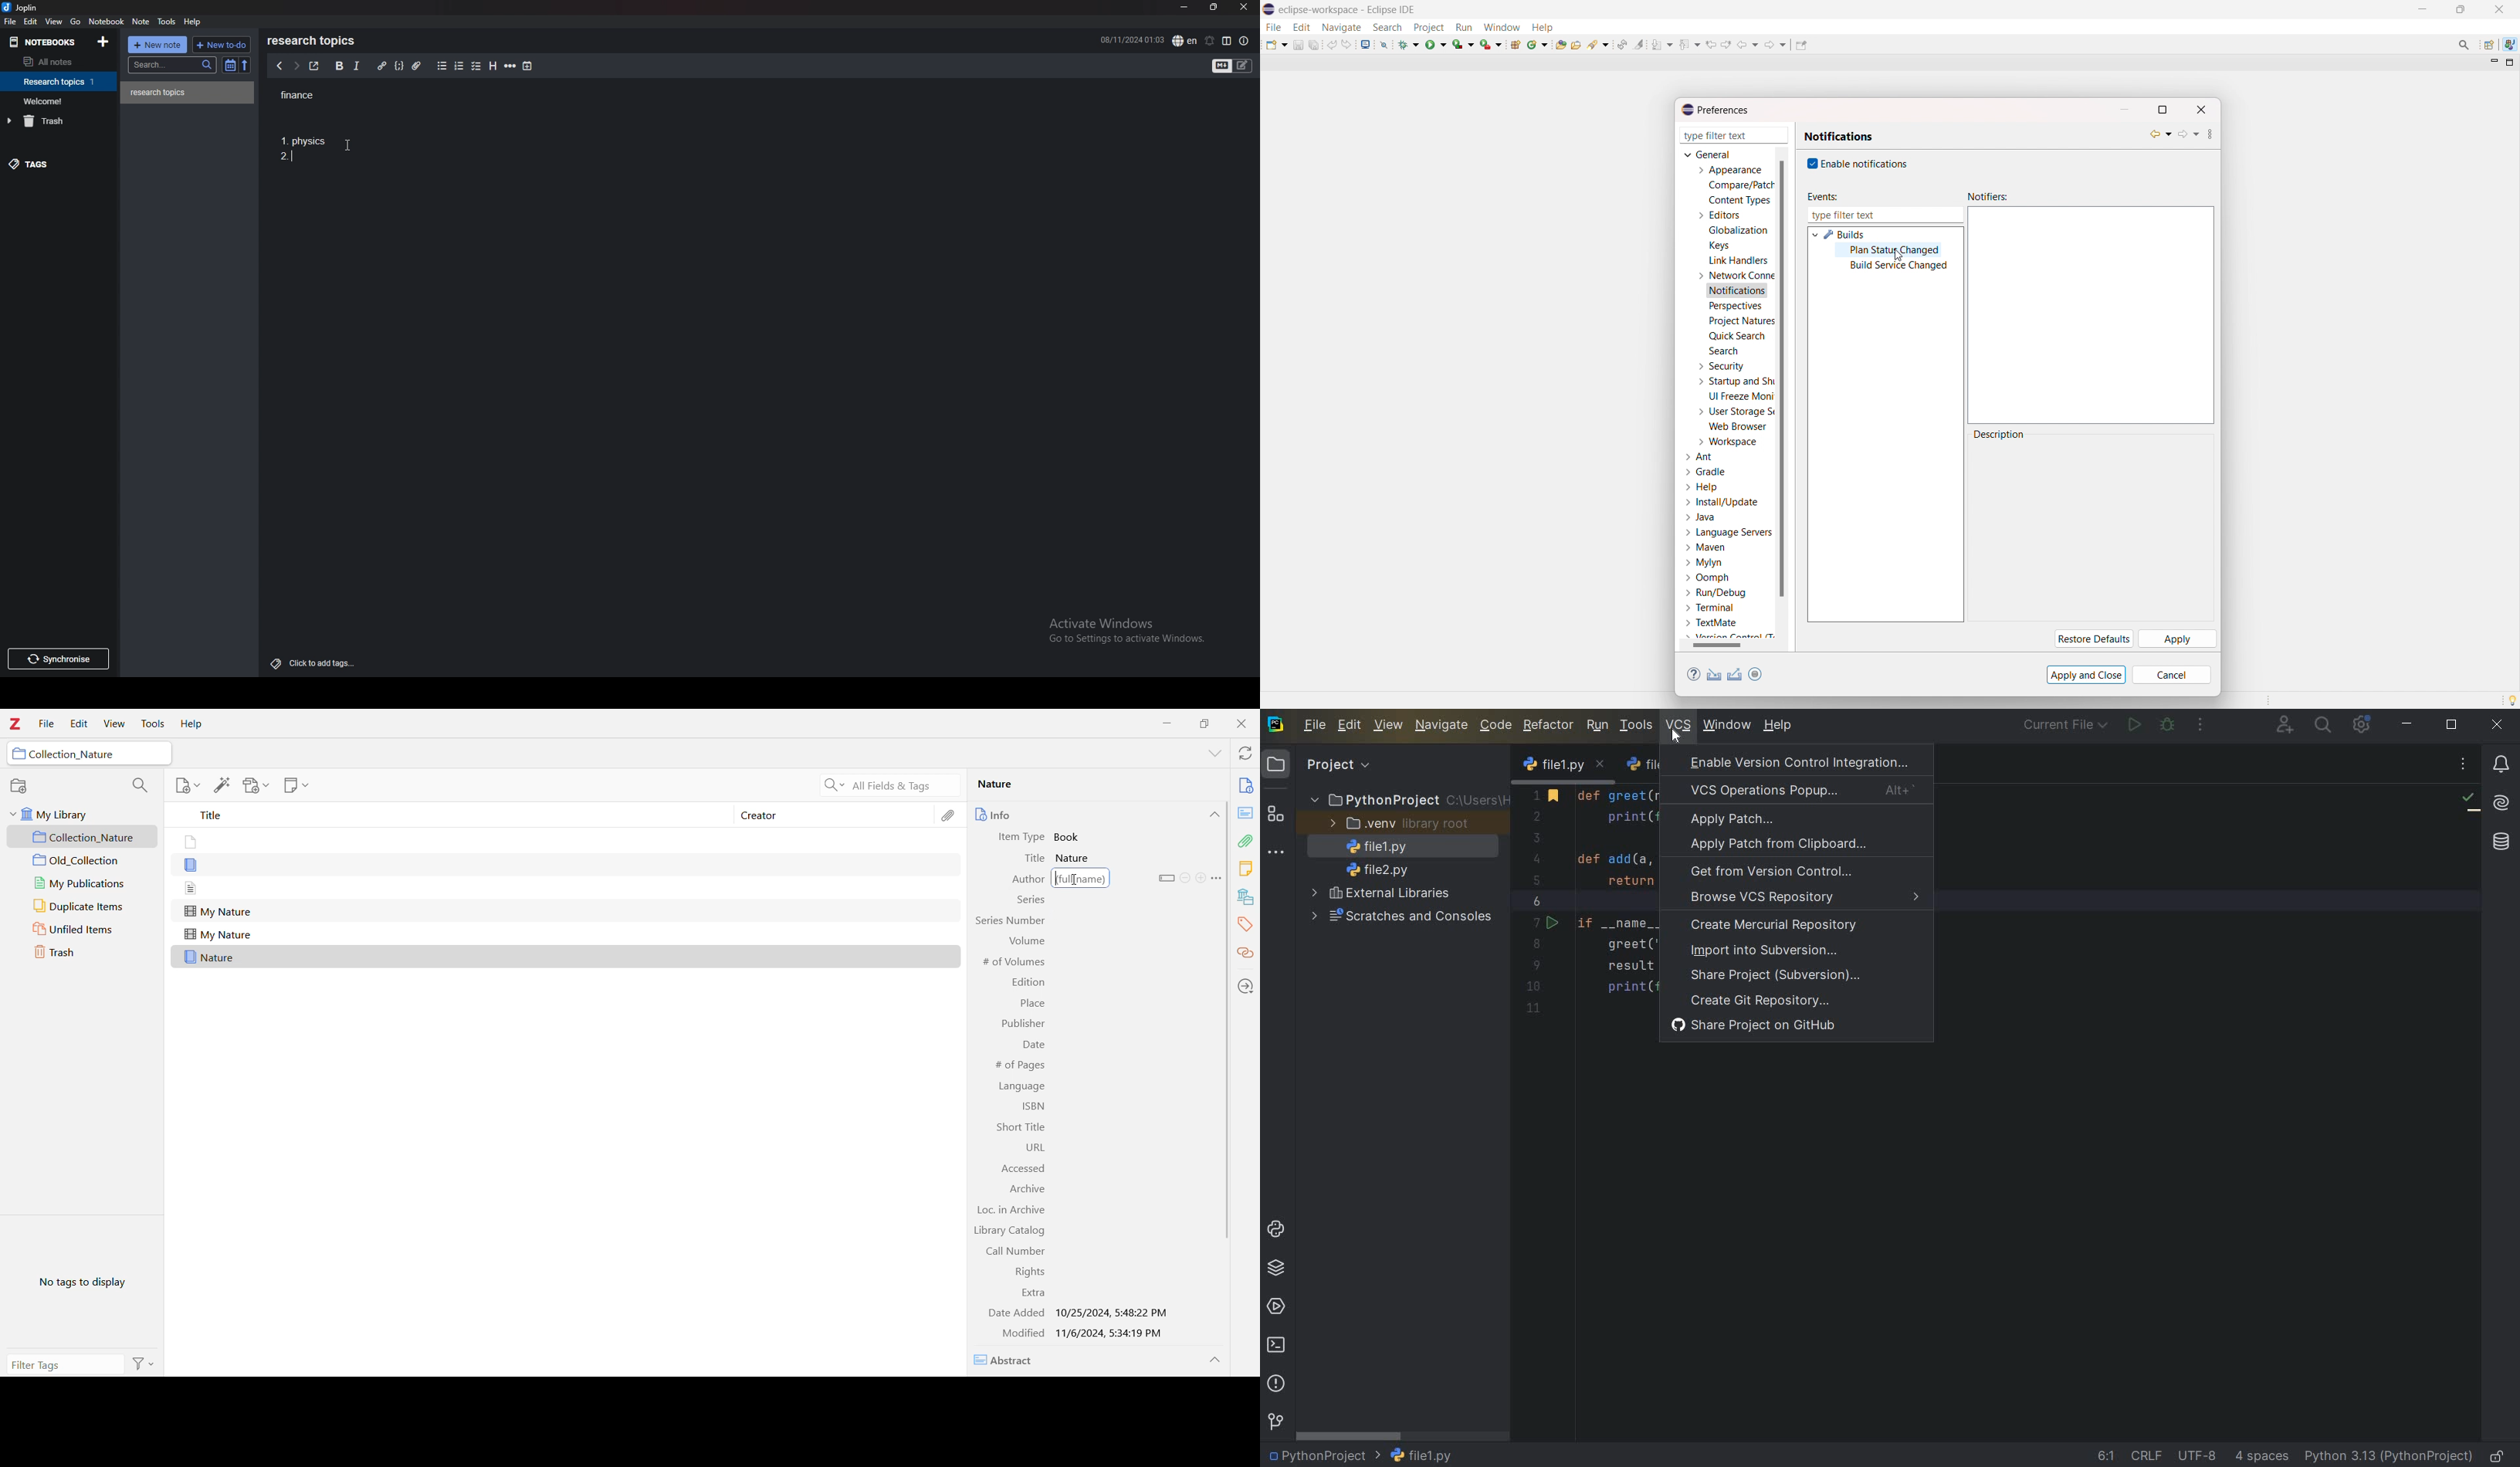 The width and height of the screenshot is (2520, 1484). What do you see at coordinates (1213, 814) in the screenshot?
I see `Collapse Section` at bounding box center [1213, 814].